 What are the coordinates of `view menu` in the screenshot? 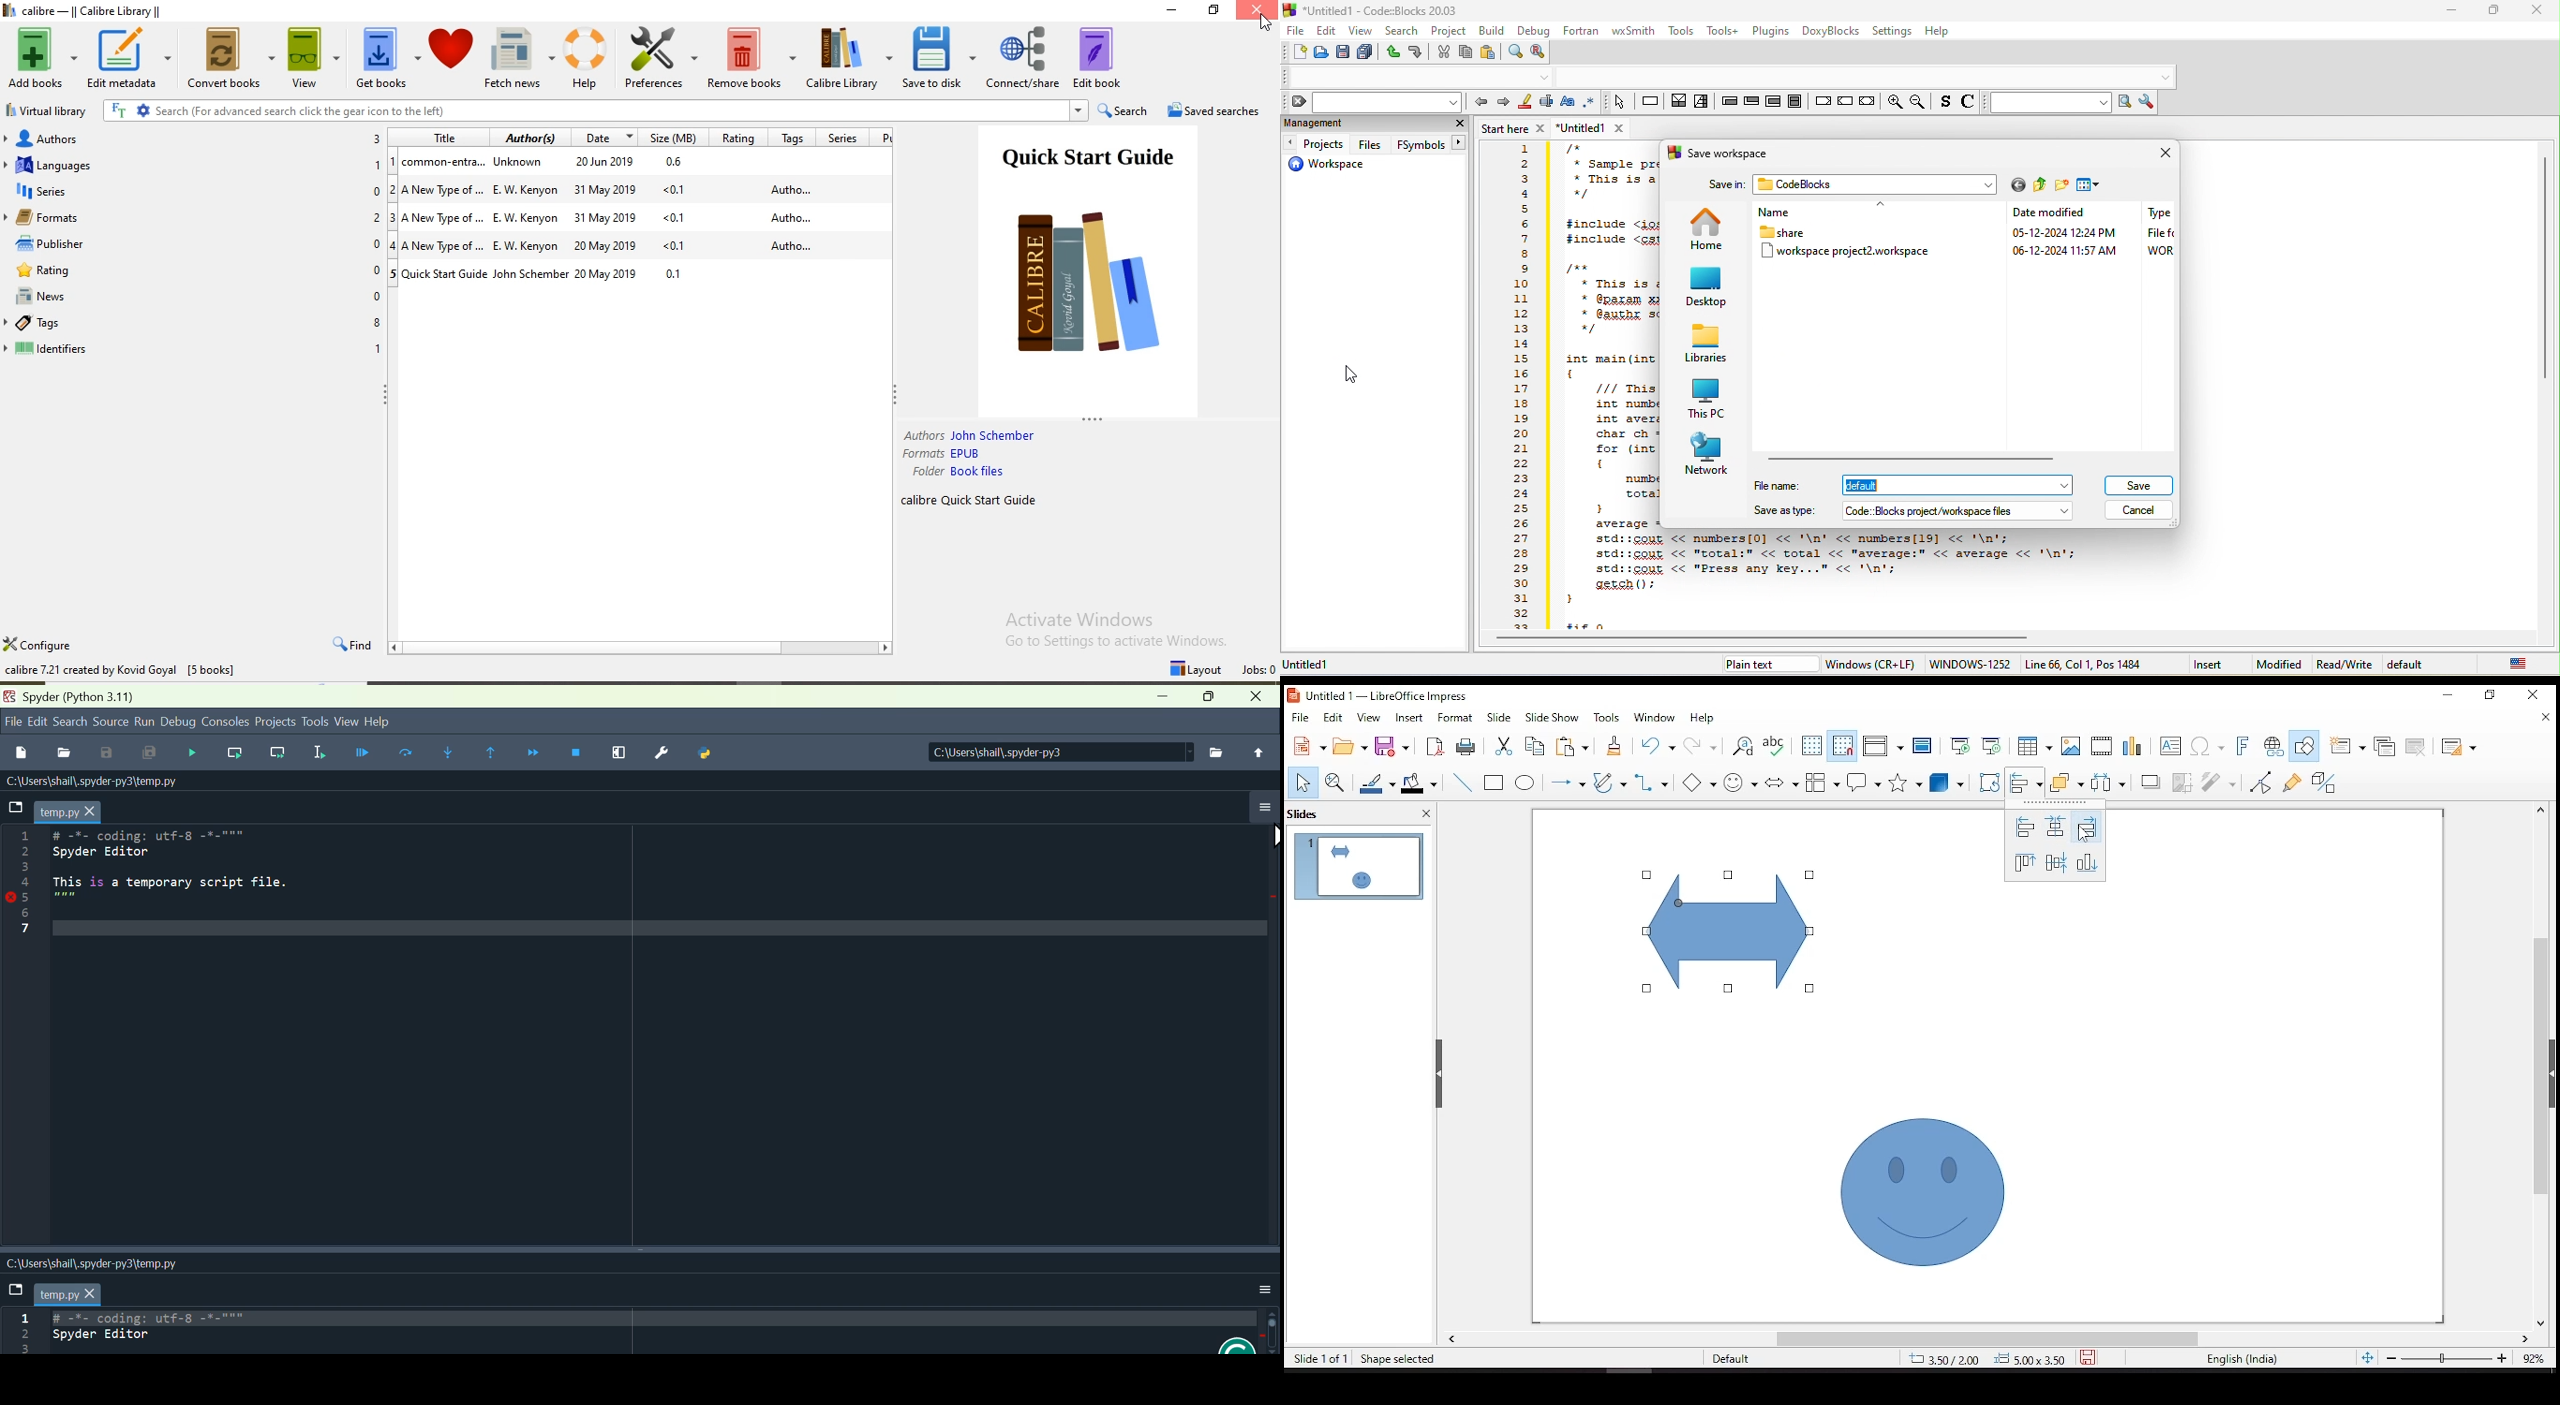 It's located at (2090, 186).